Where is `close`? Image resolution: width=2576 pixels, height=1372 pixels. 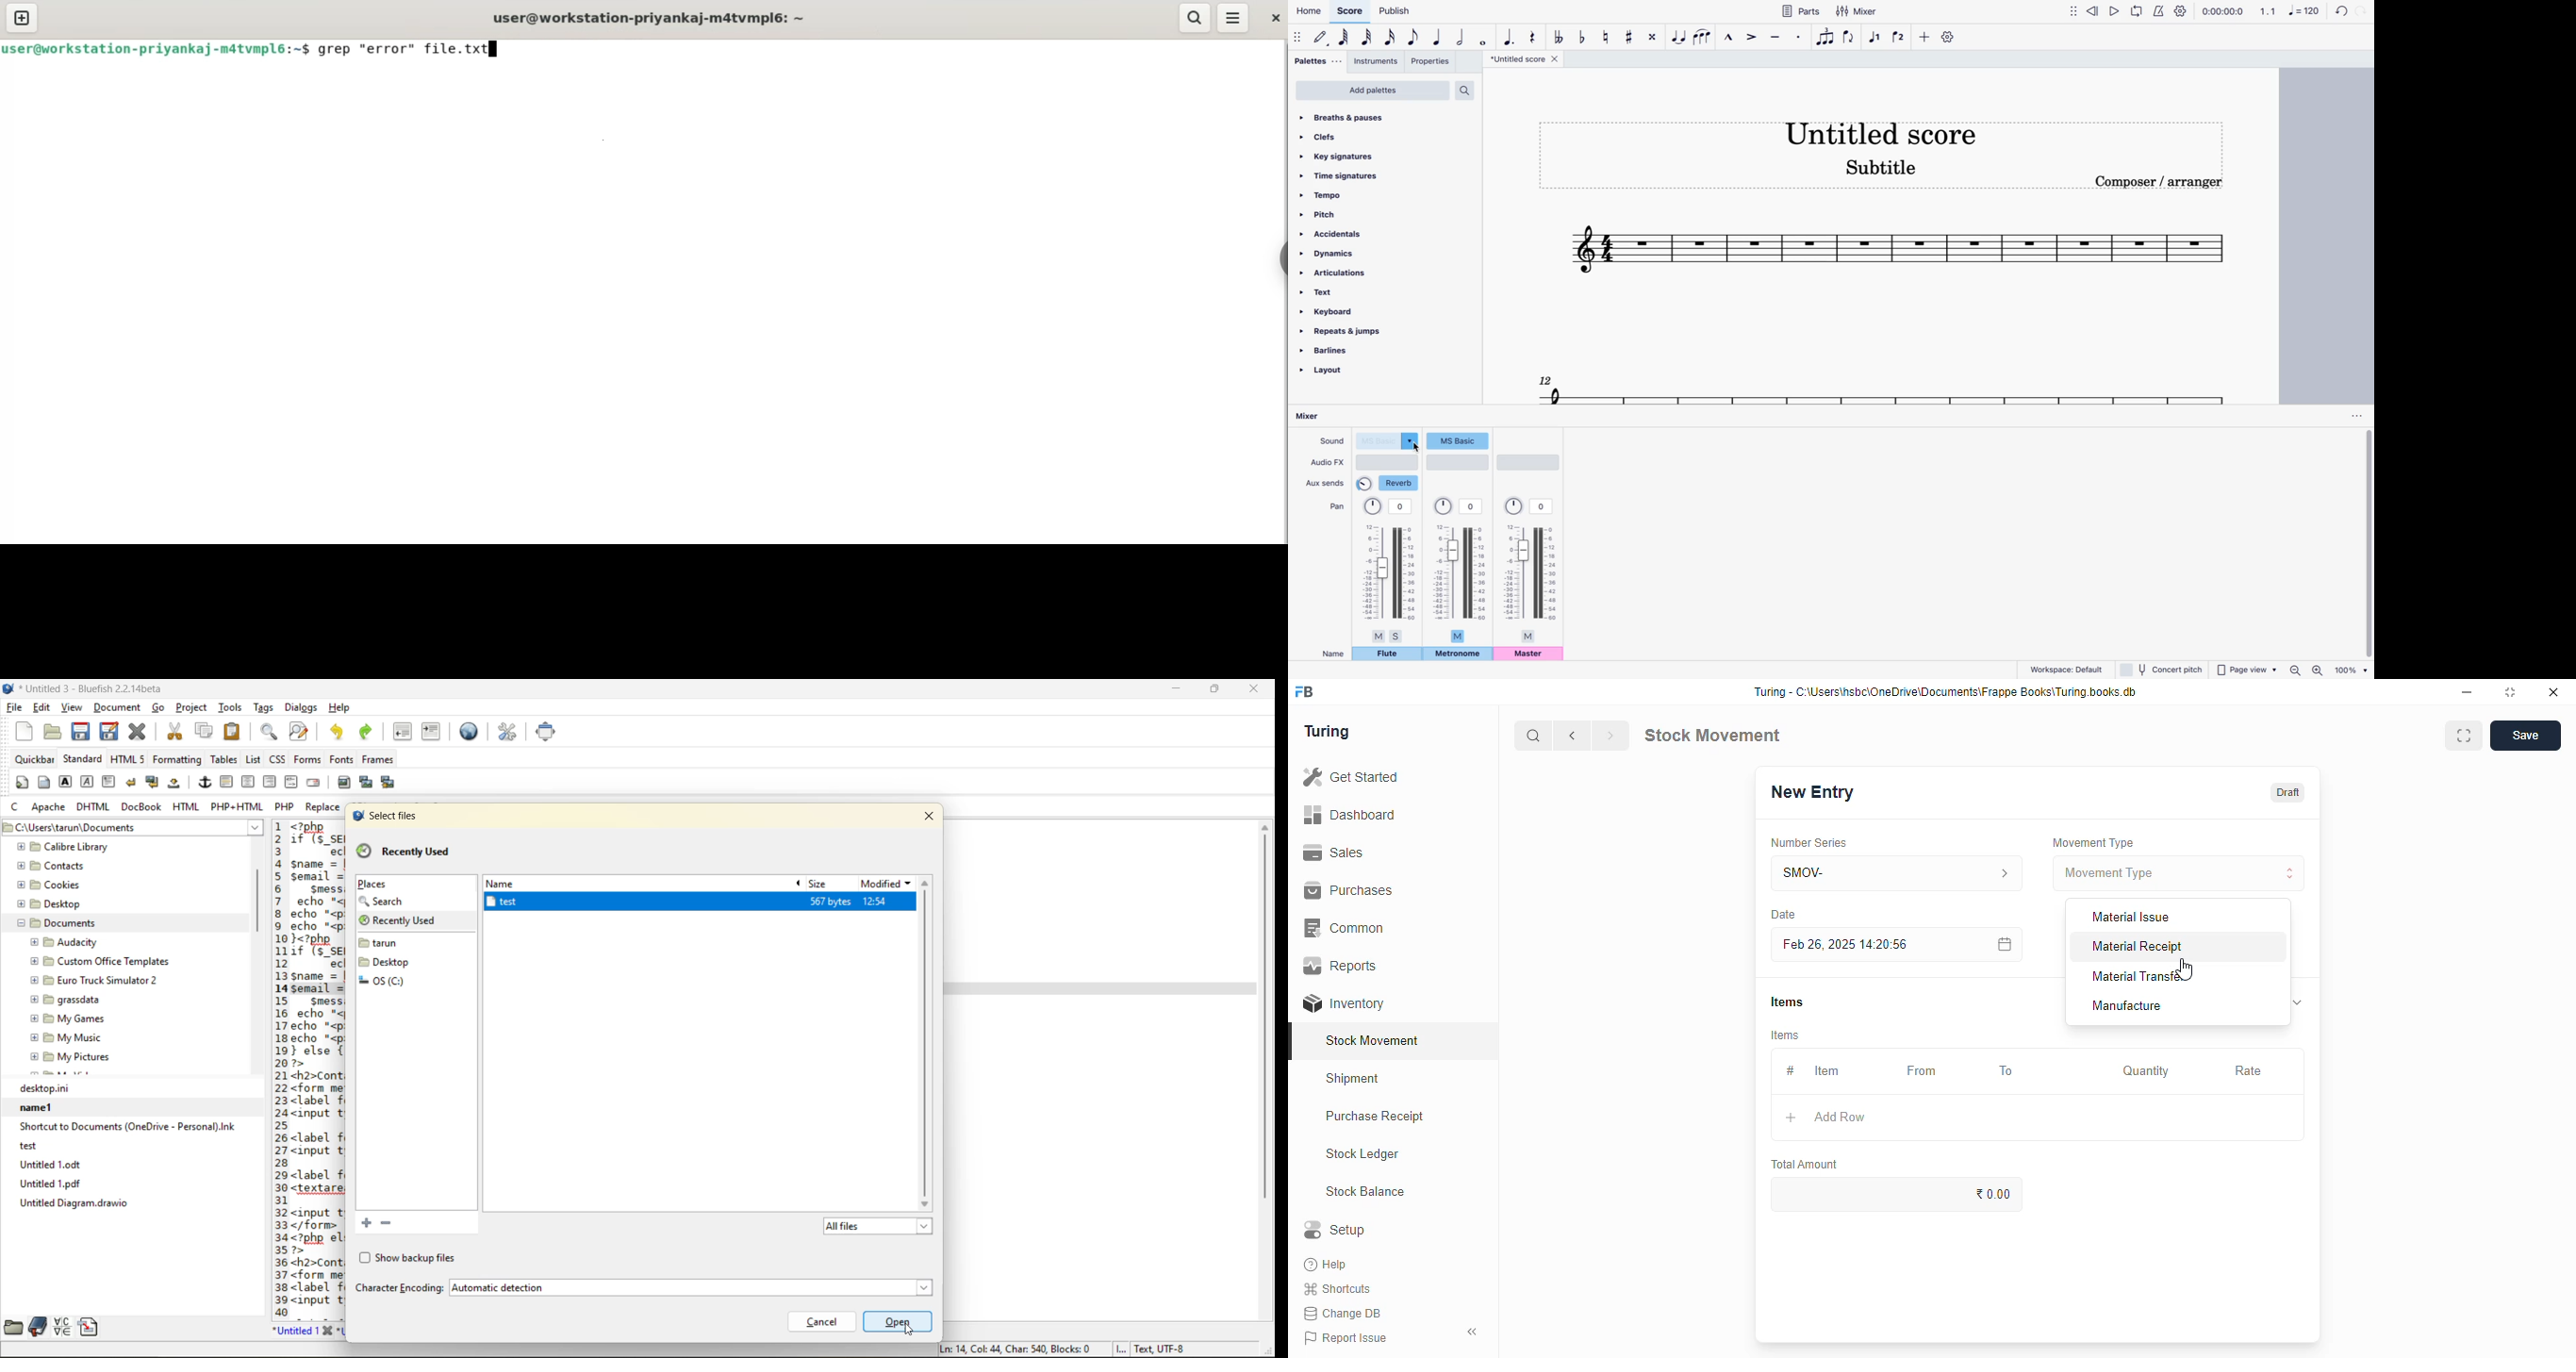
close is located at coordinates (2553, 692).